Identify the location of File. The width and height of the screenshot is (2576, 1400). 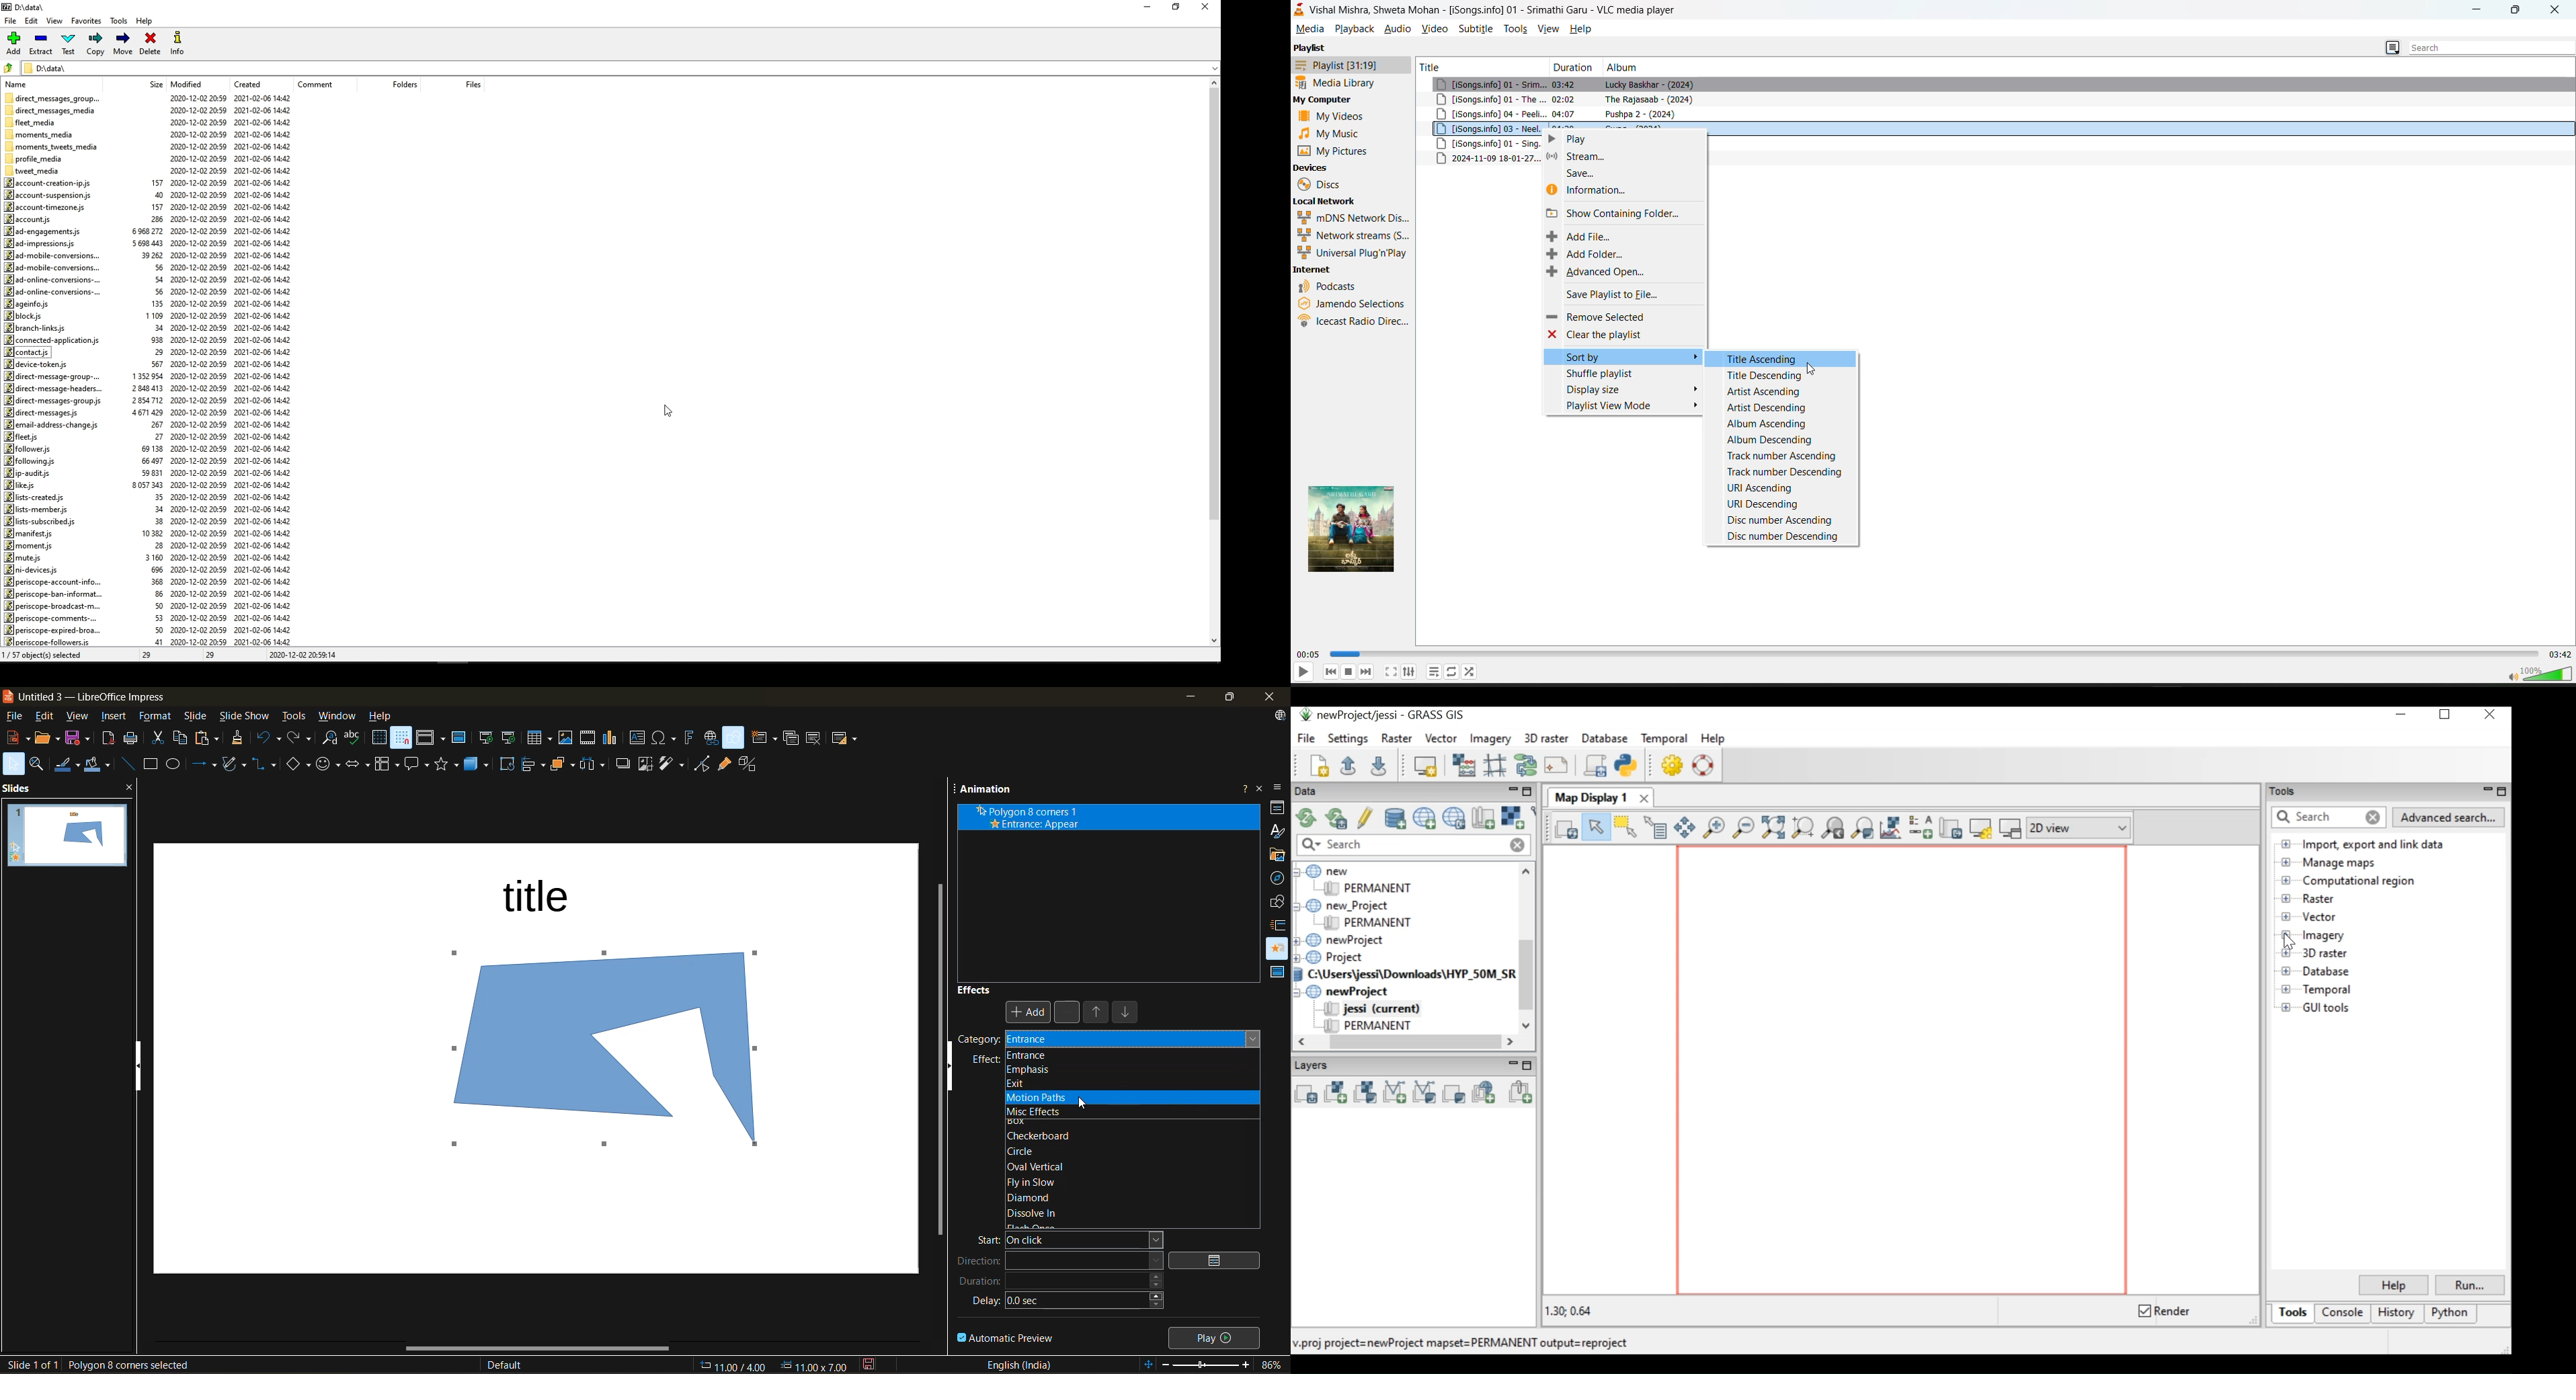
(13, 18).